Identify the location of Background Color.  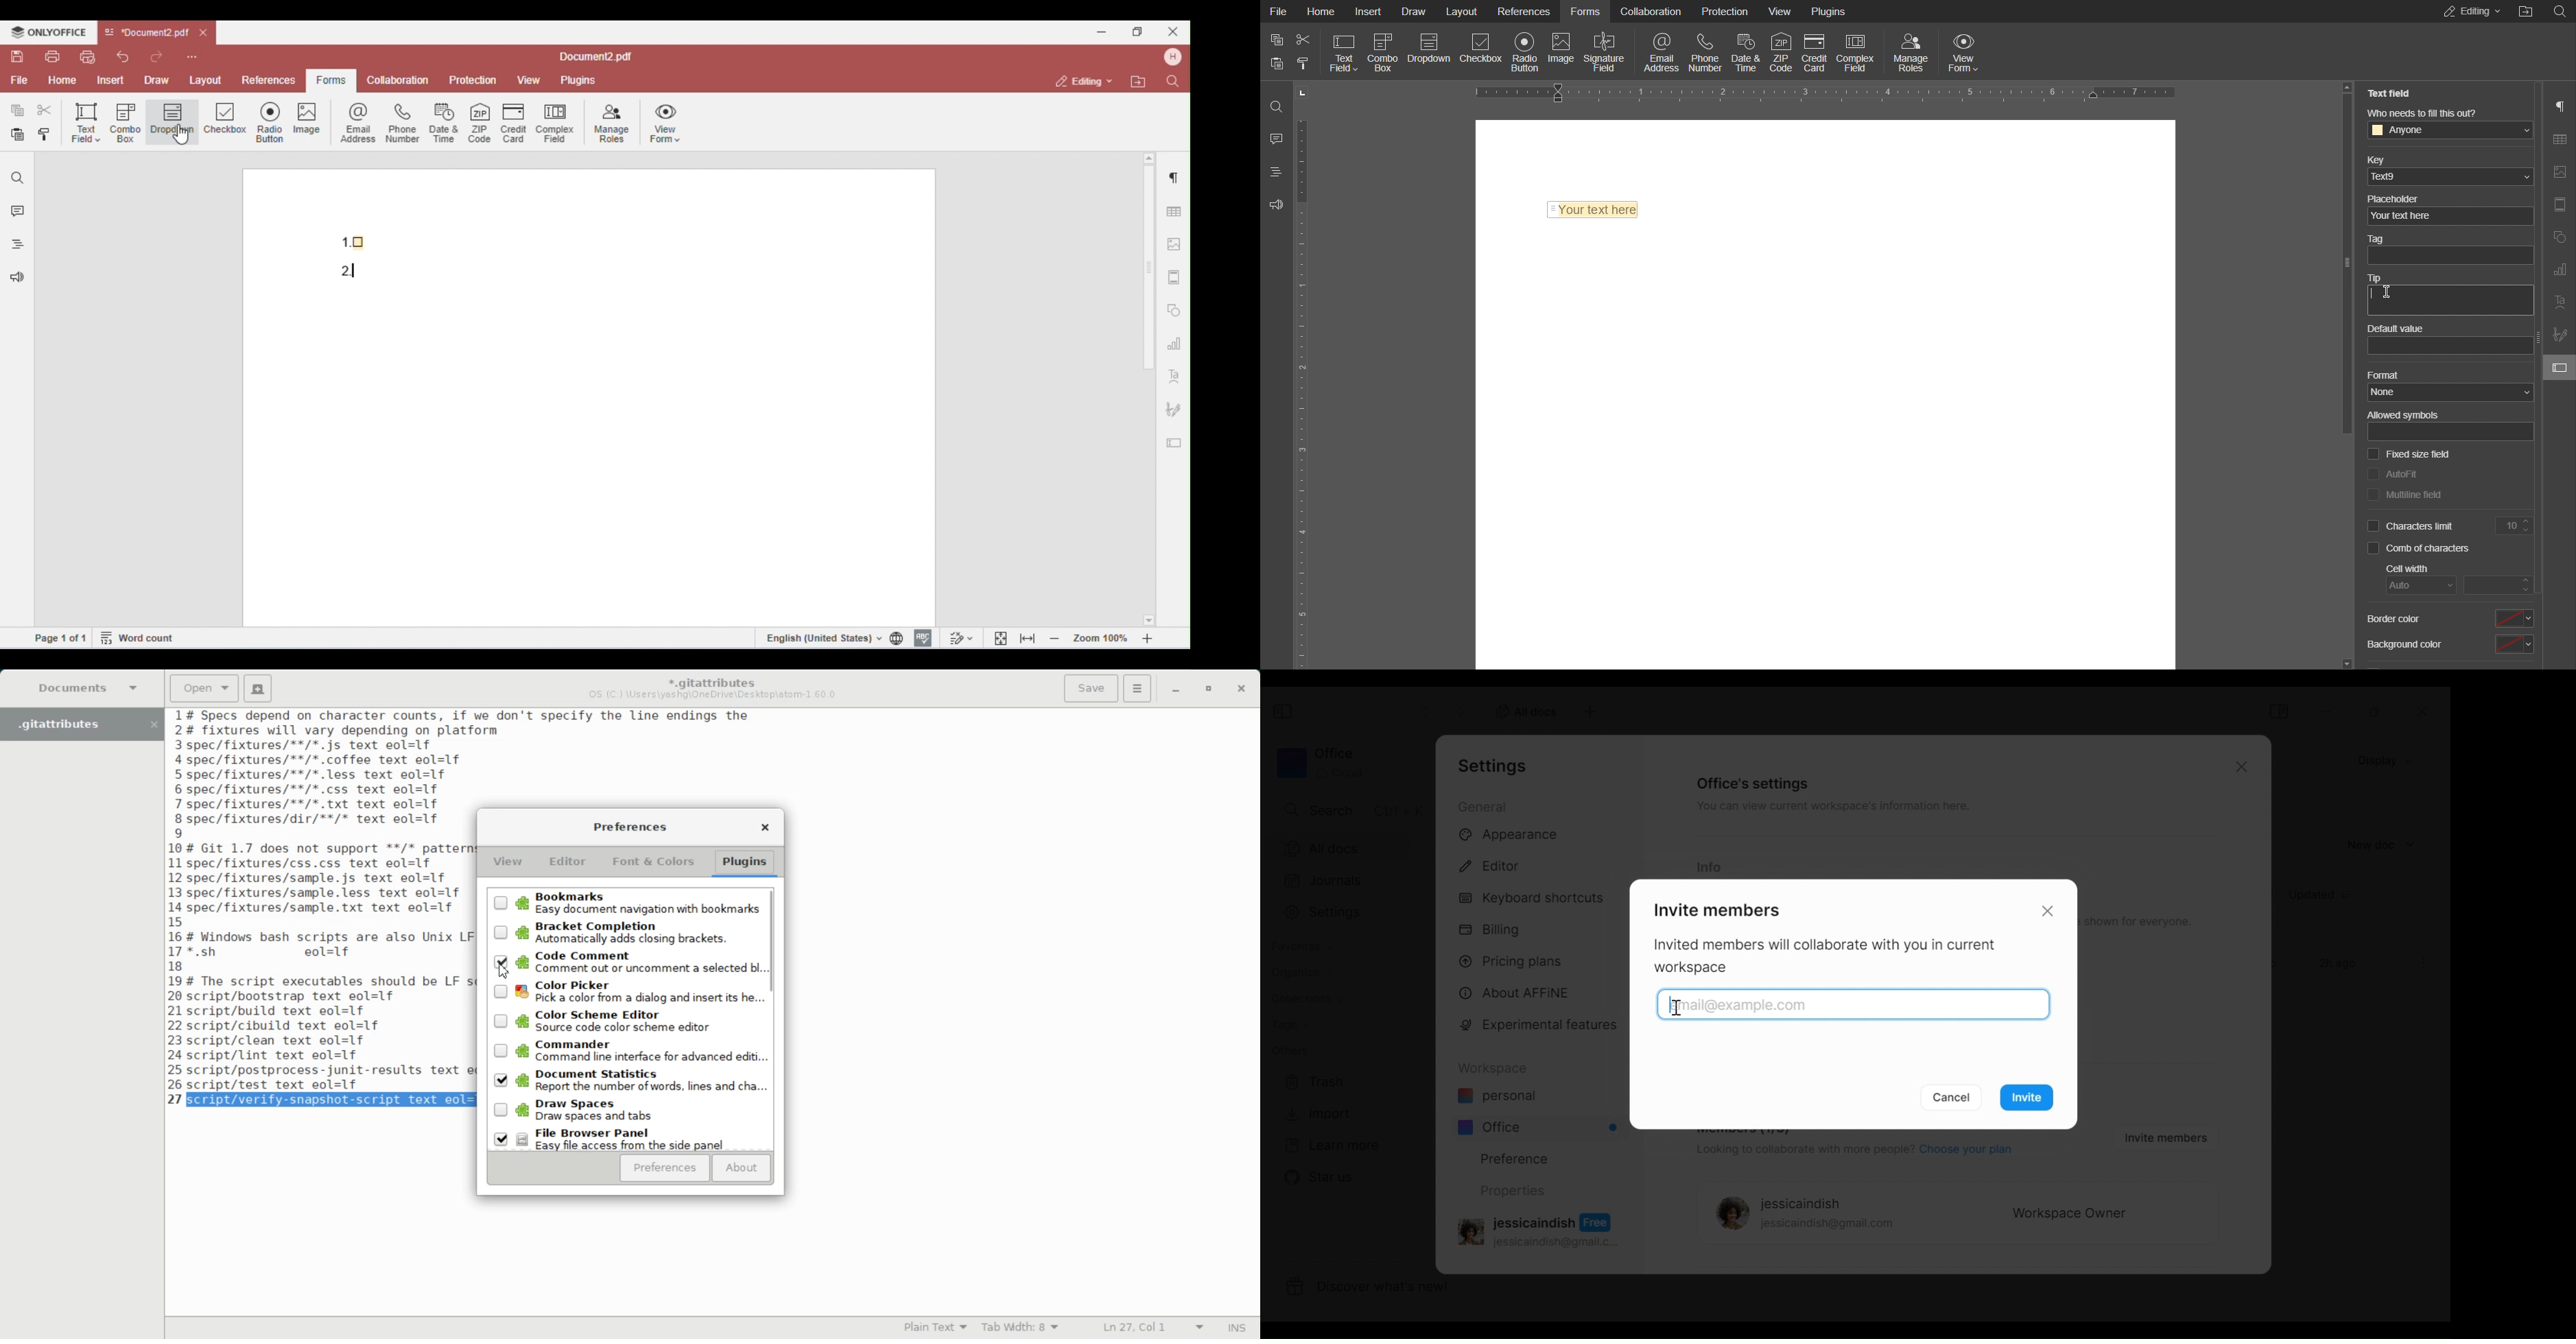
(2404, 650).